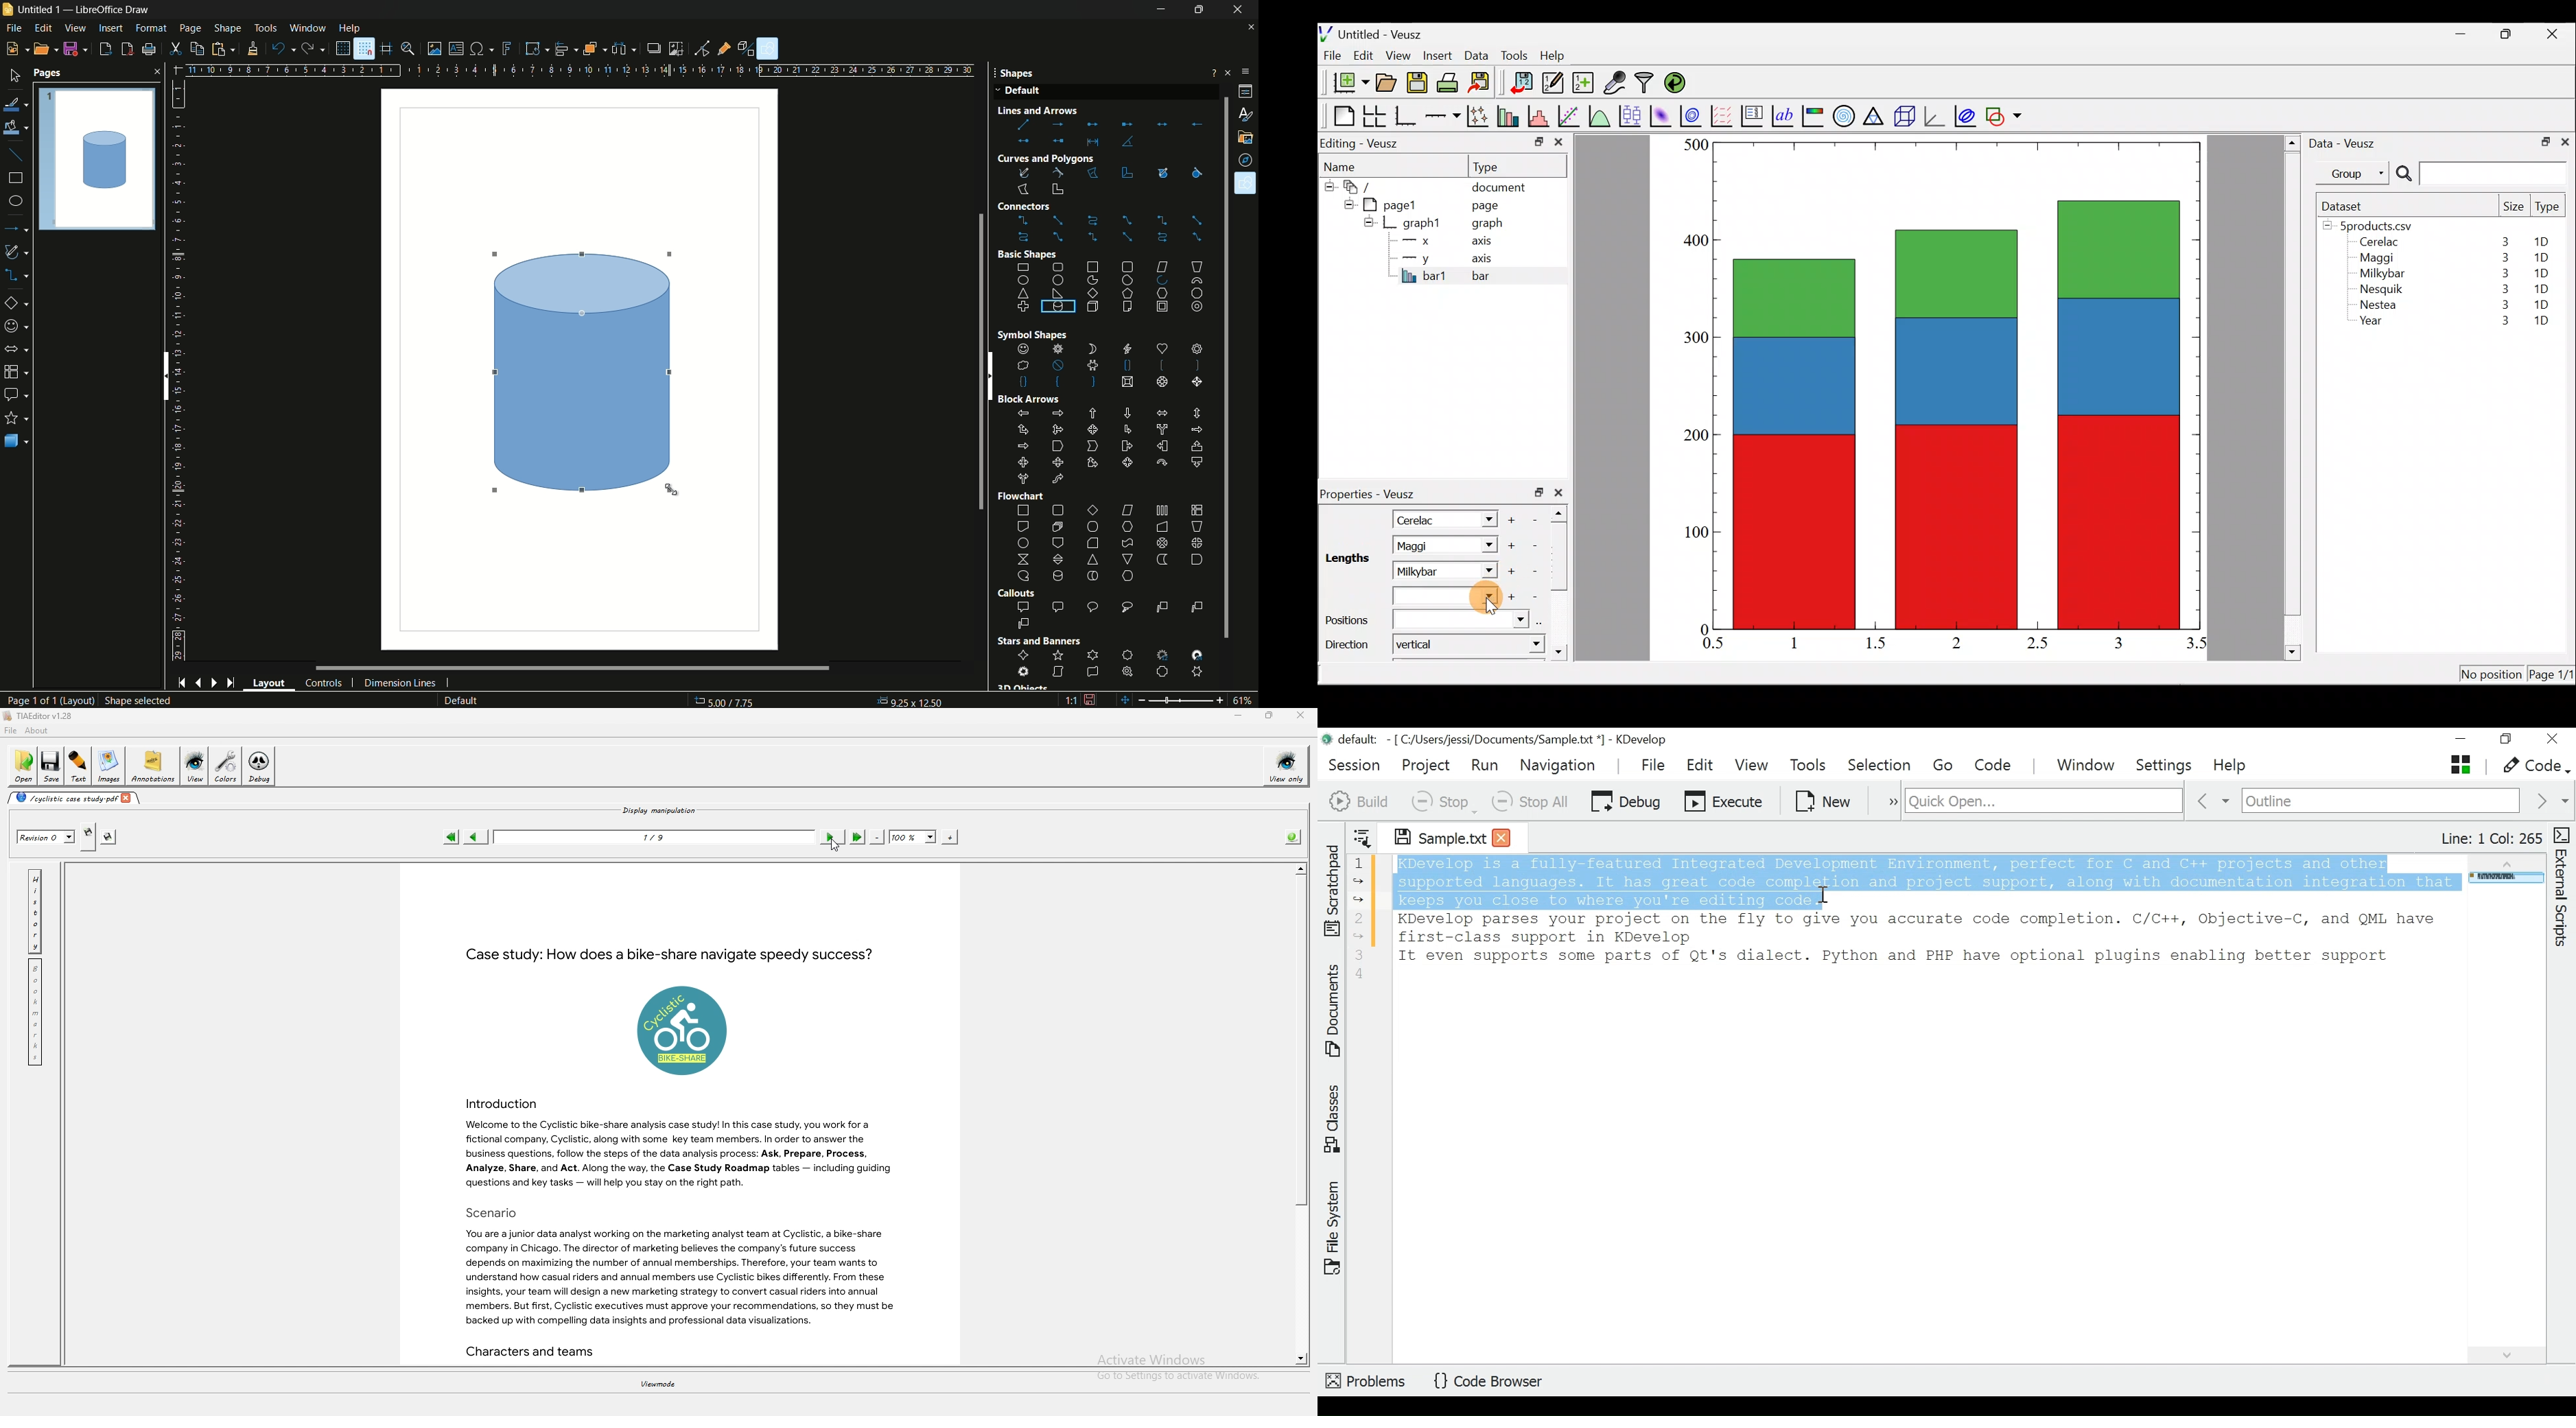 The image size is (2576, 1428). Describe the element at coordinates (1814, 115) in the screenshot. I see `Image color bar` at that location.